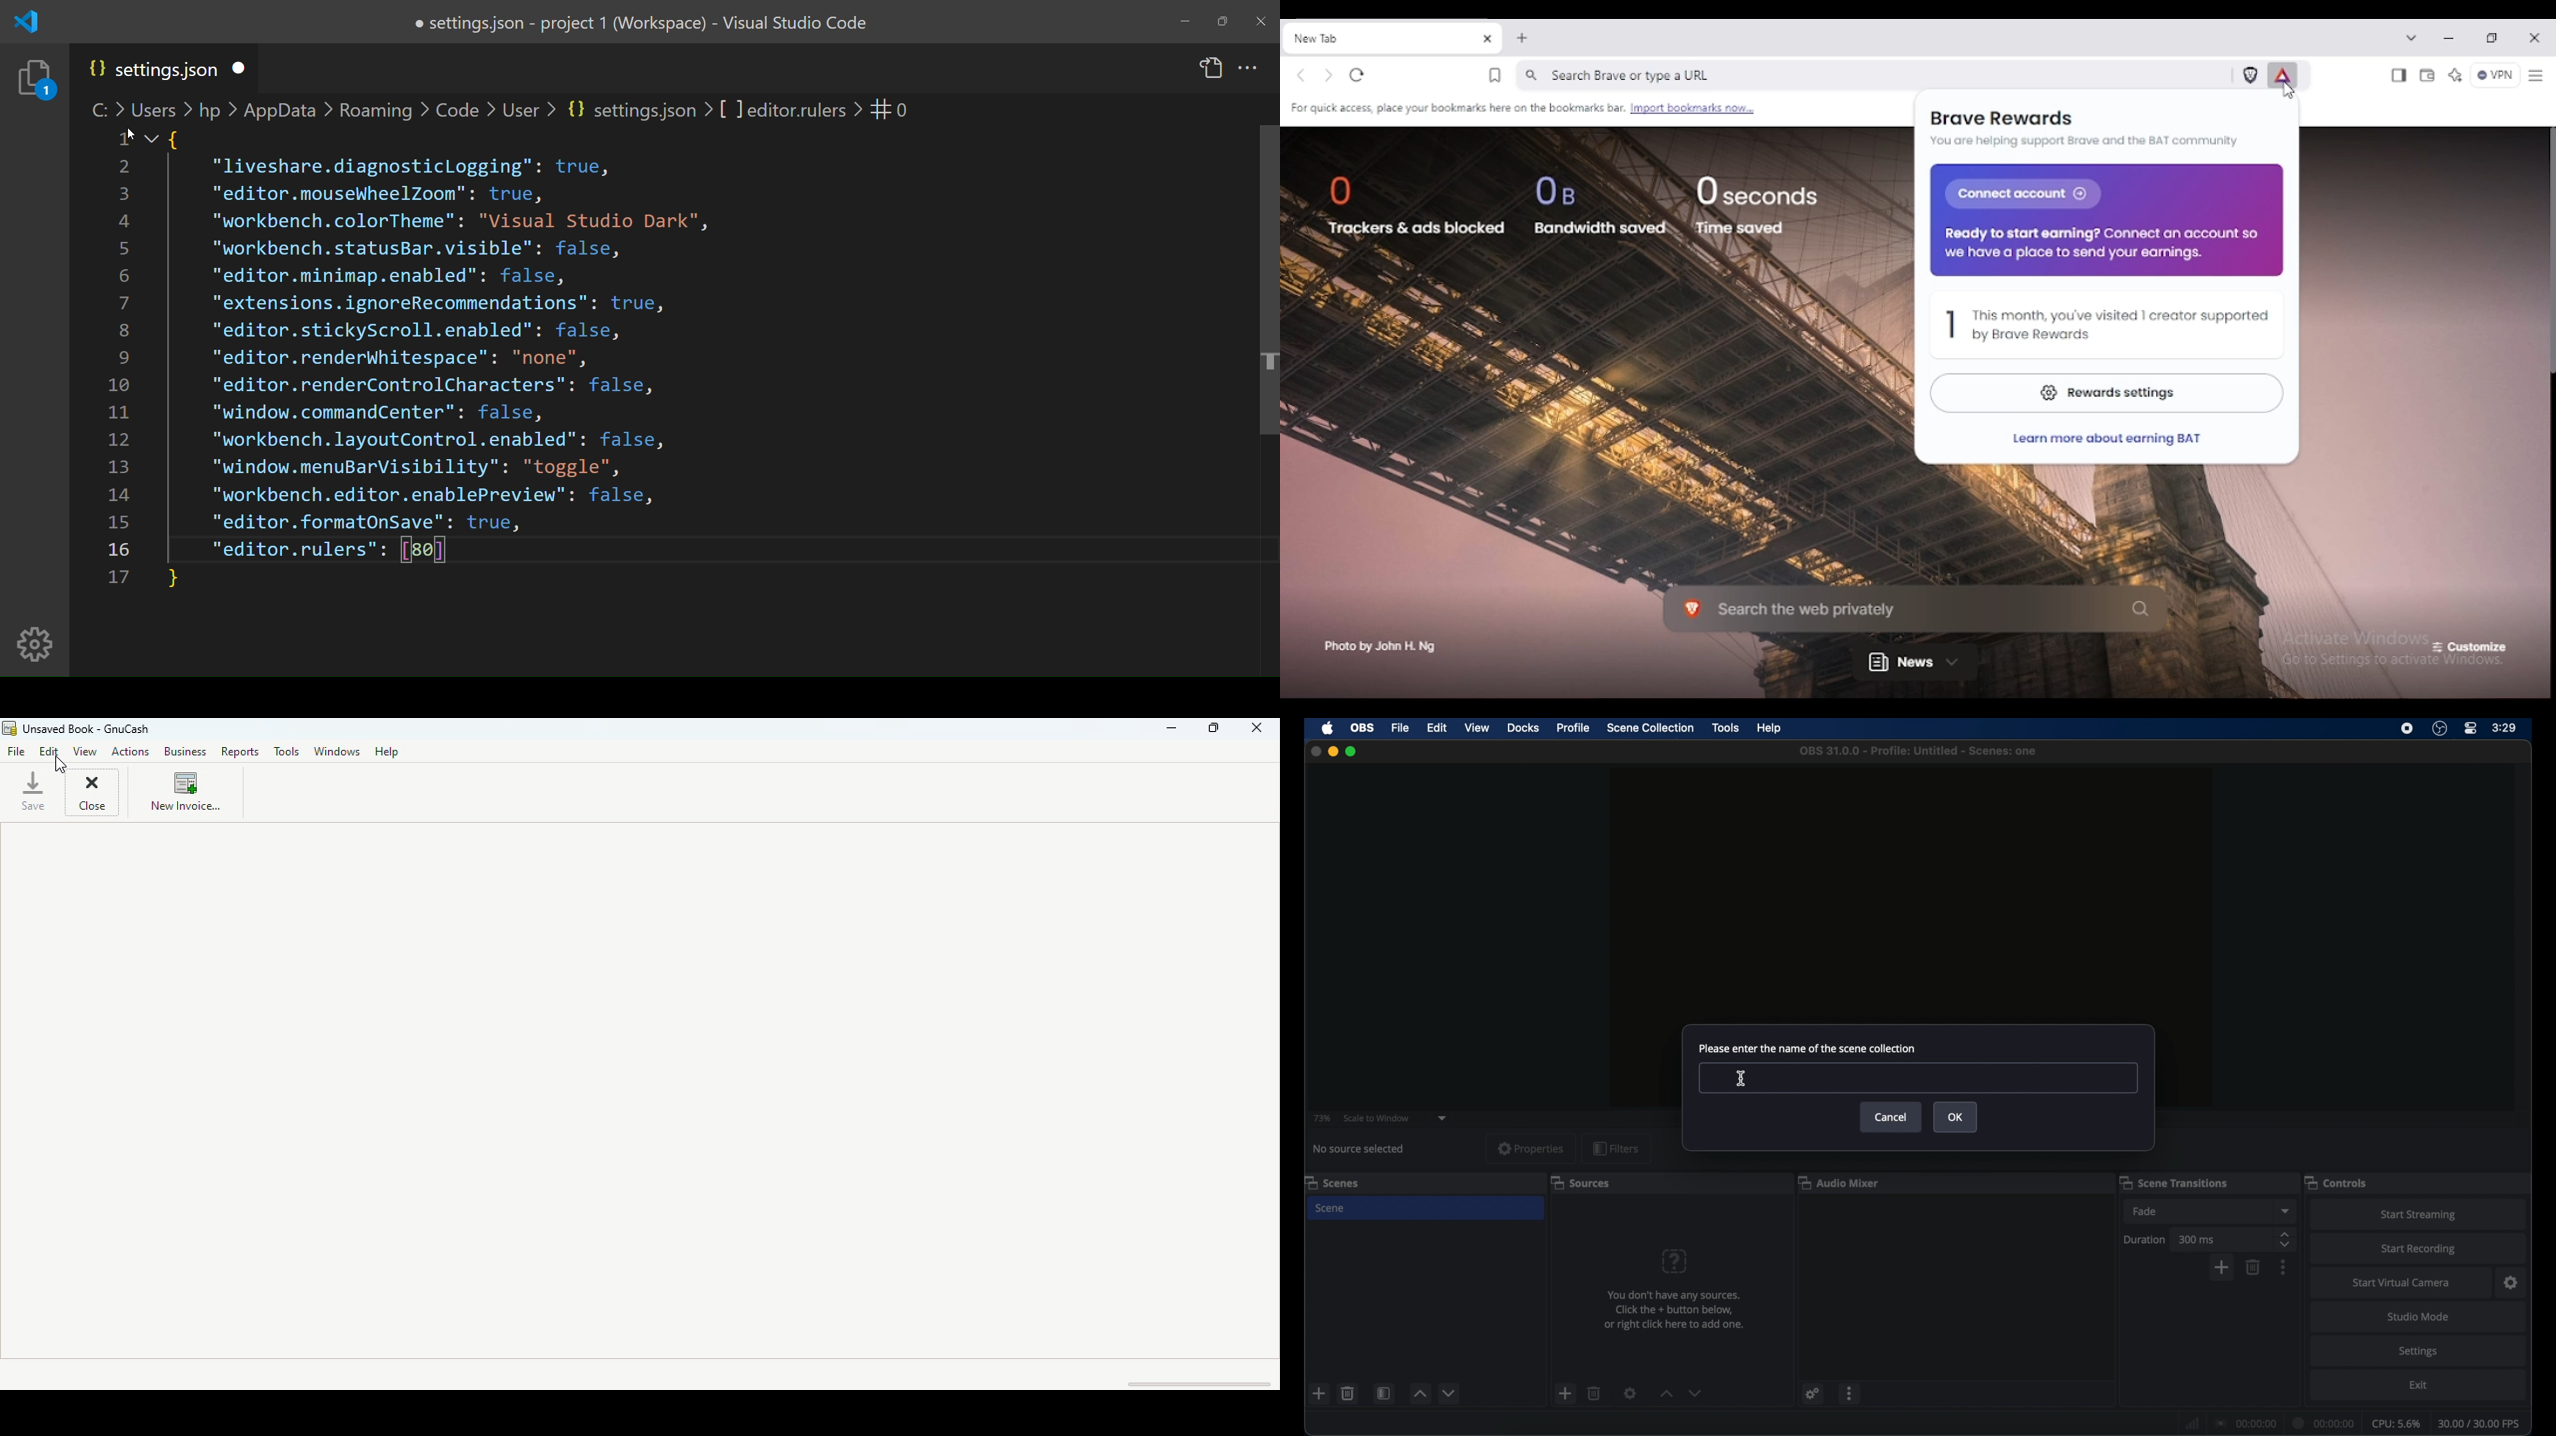  Describe the element at coordinates (1333, 751) in the screenshot. I see `minimize` at that location.